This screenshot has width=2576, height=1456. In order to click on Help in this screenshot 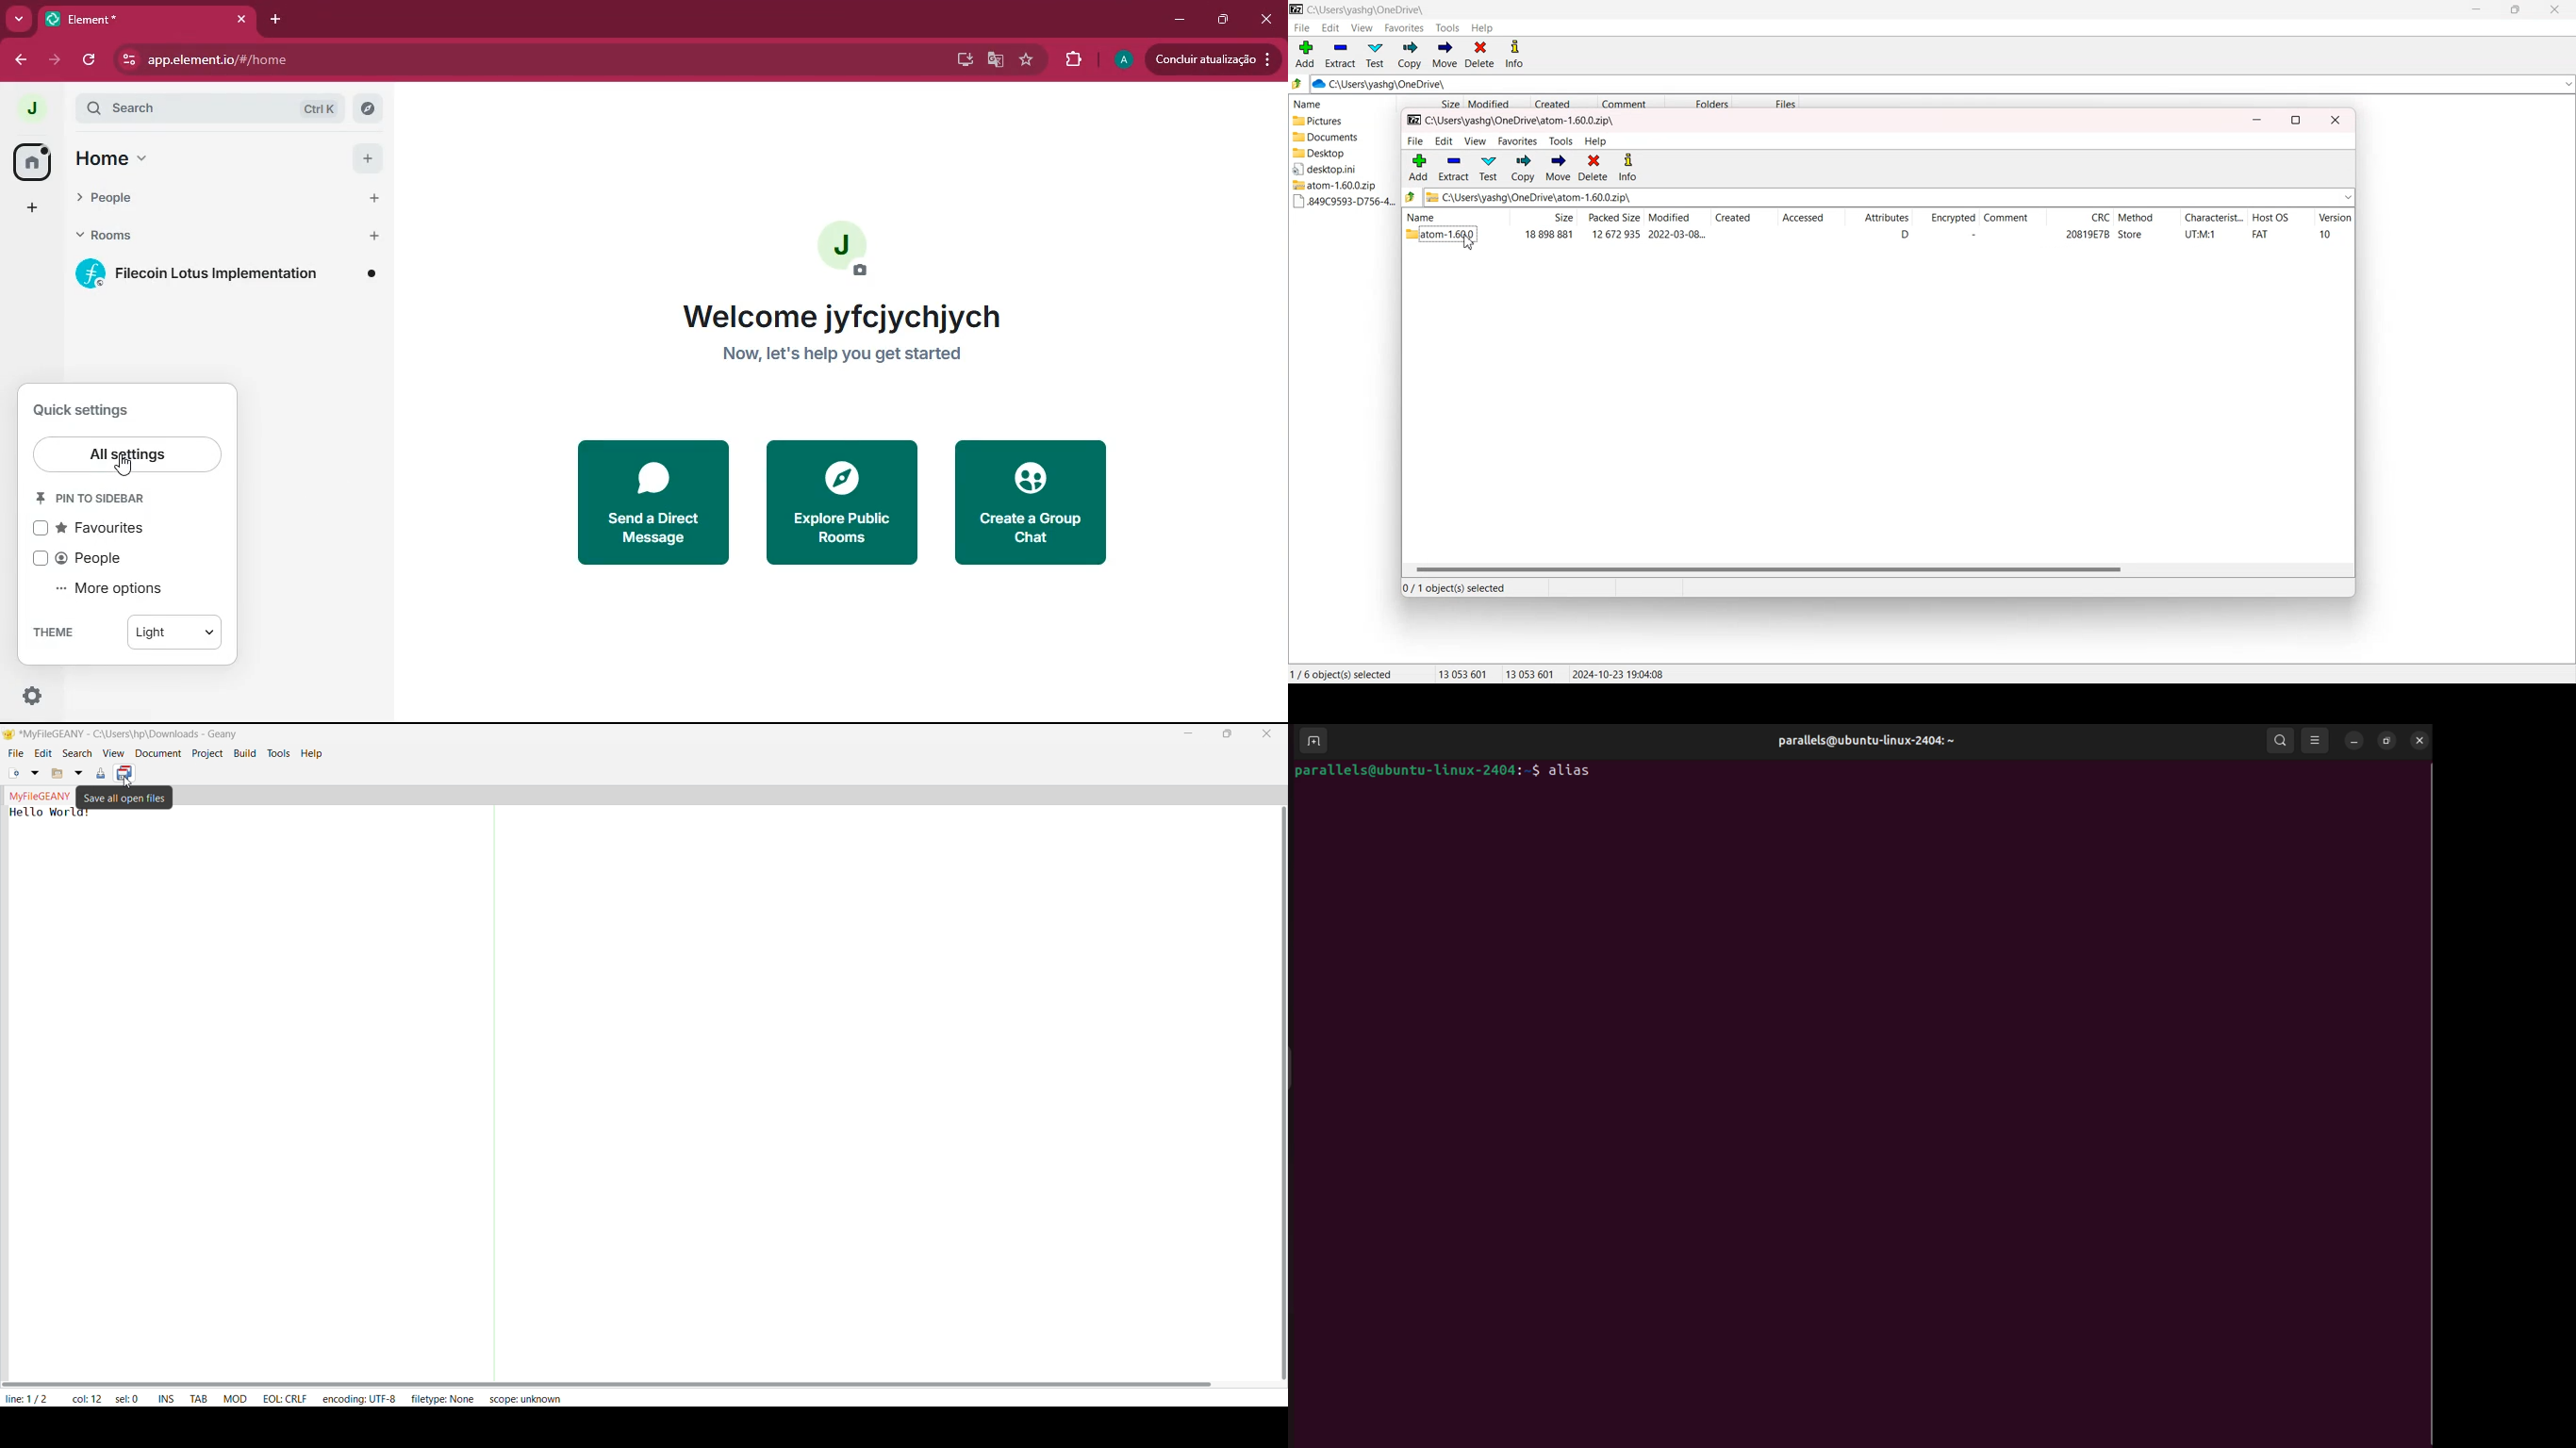, I will do `click(311, 754)`.